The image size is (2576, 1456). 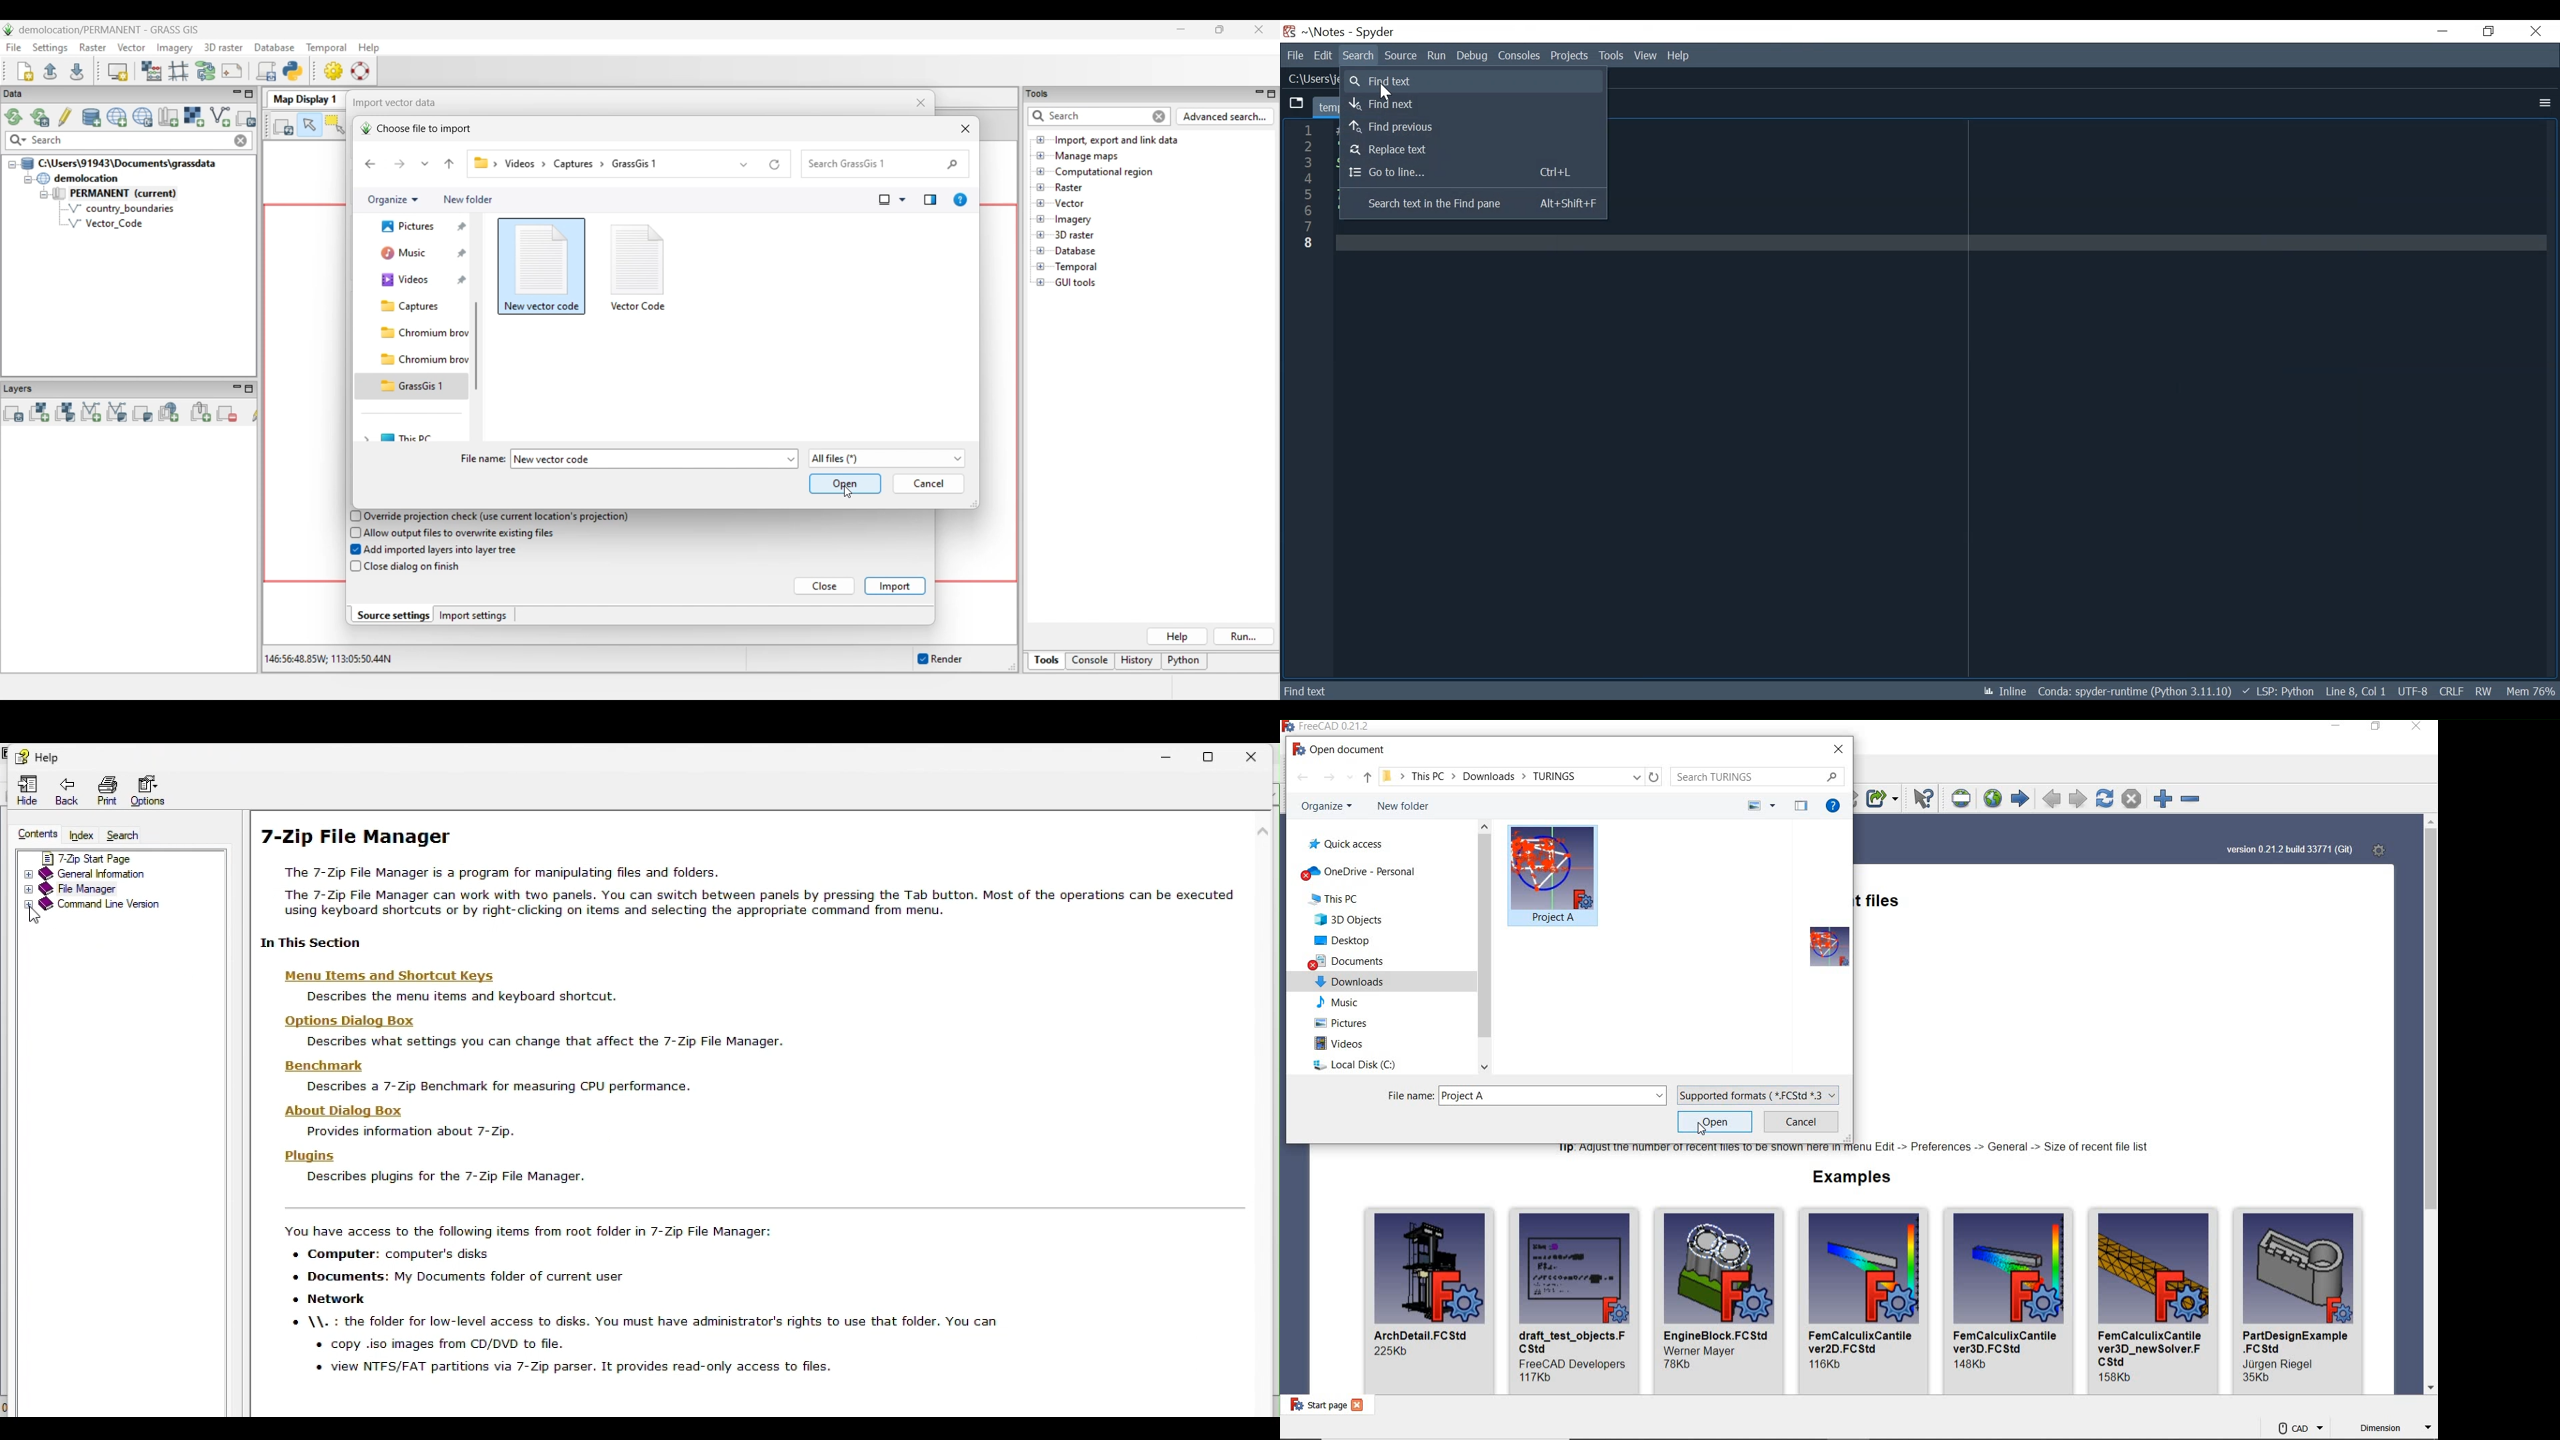 What do you see at coordinates (1469, 149) in the screenshot?
I see `Replace Text` at bounding box center [1469, 149].